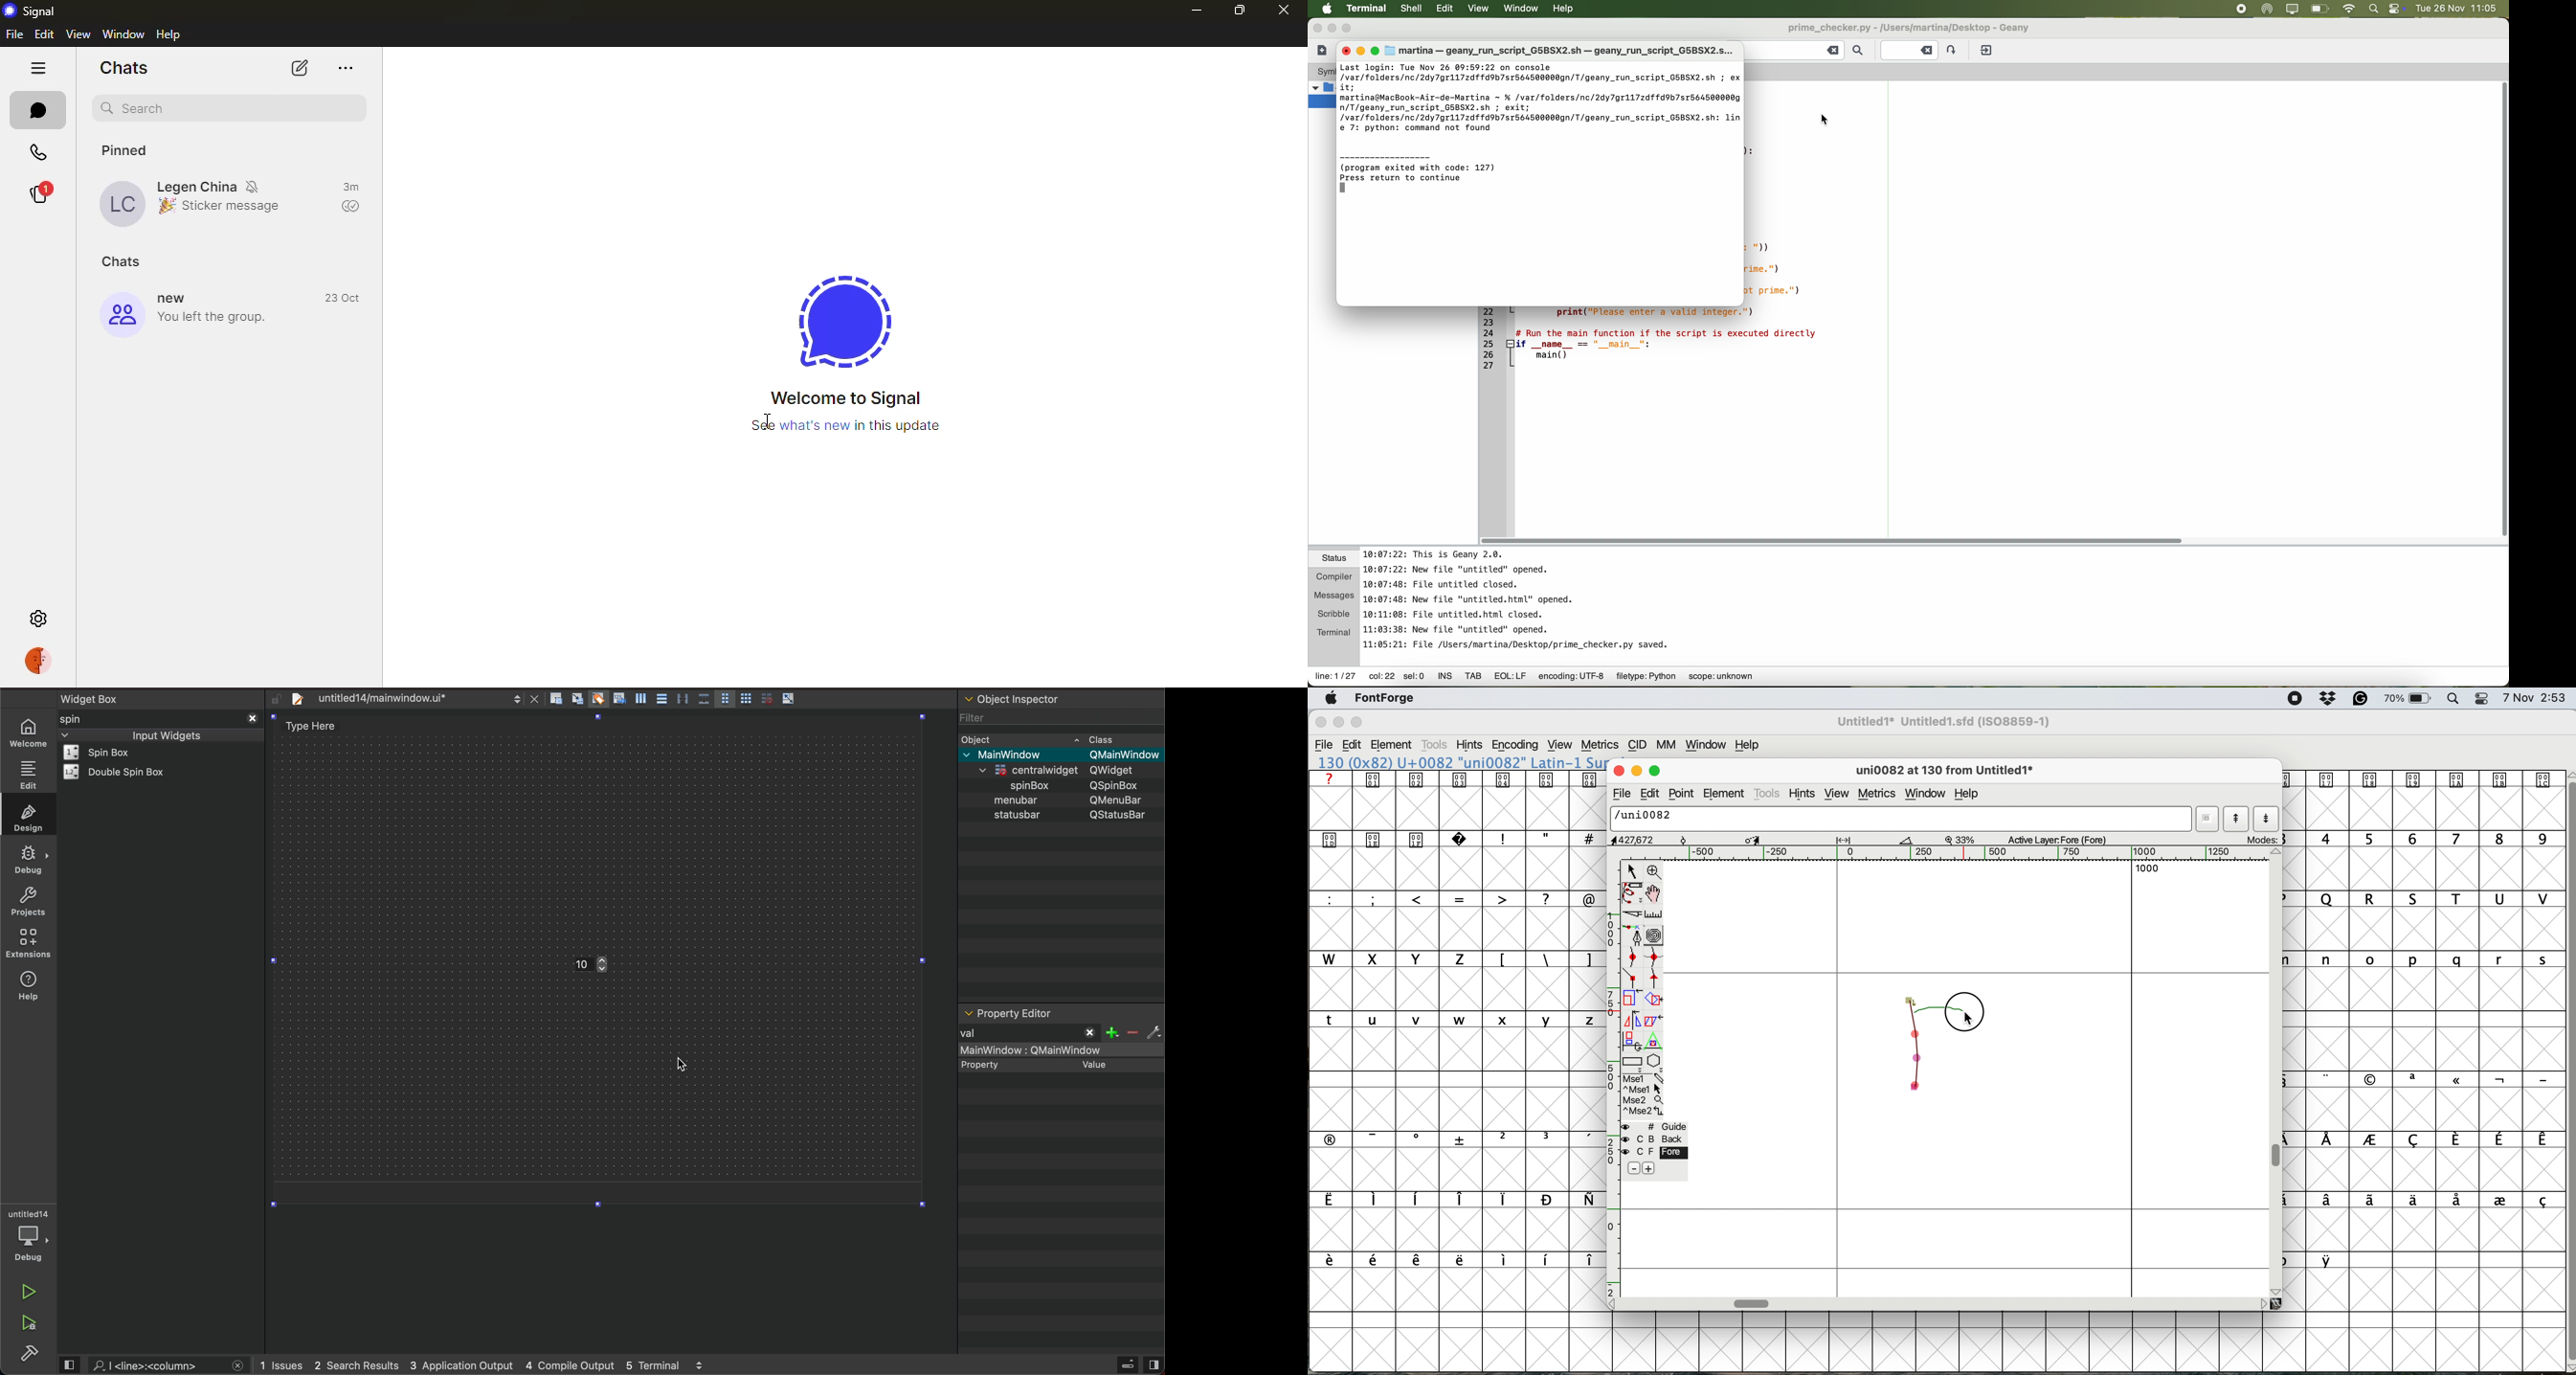 The width and height of the screenshot is (2576, 1400). I want to click on uppercase letters, so click(2424, 900).